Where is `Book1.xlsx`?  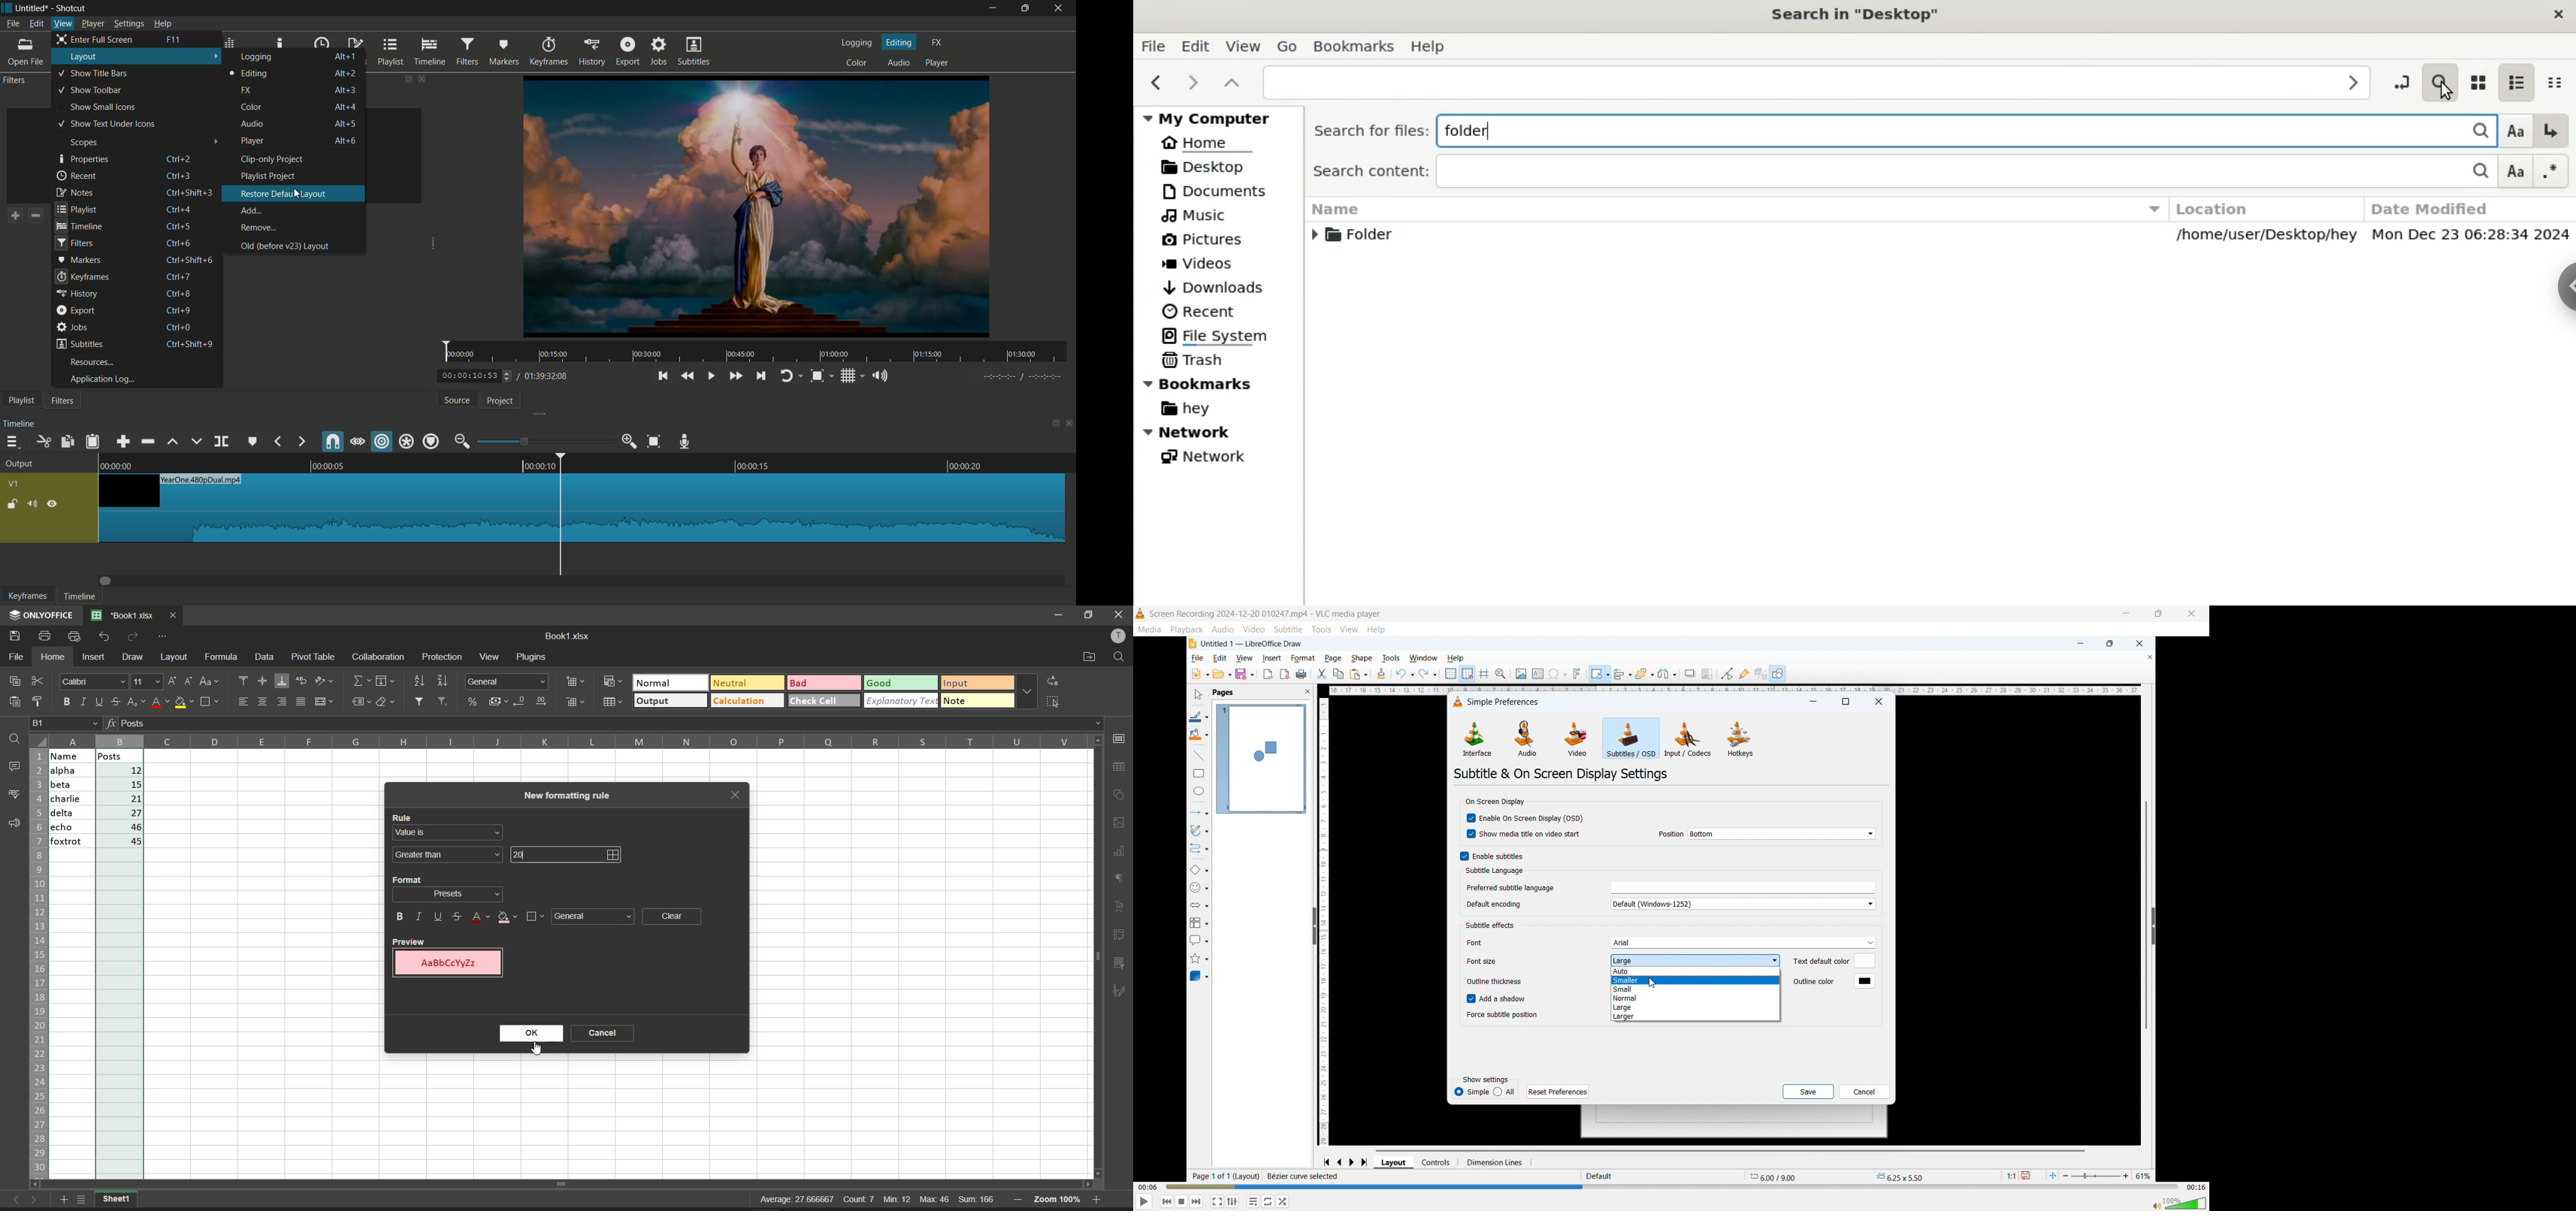 Book1.xlsx is located at coordinates (566, 636).